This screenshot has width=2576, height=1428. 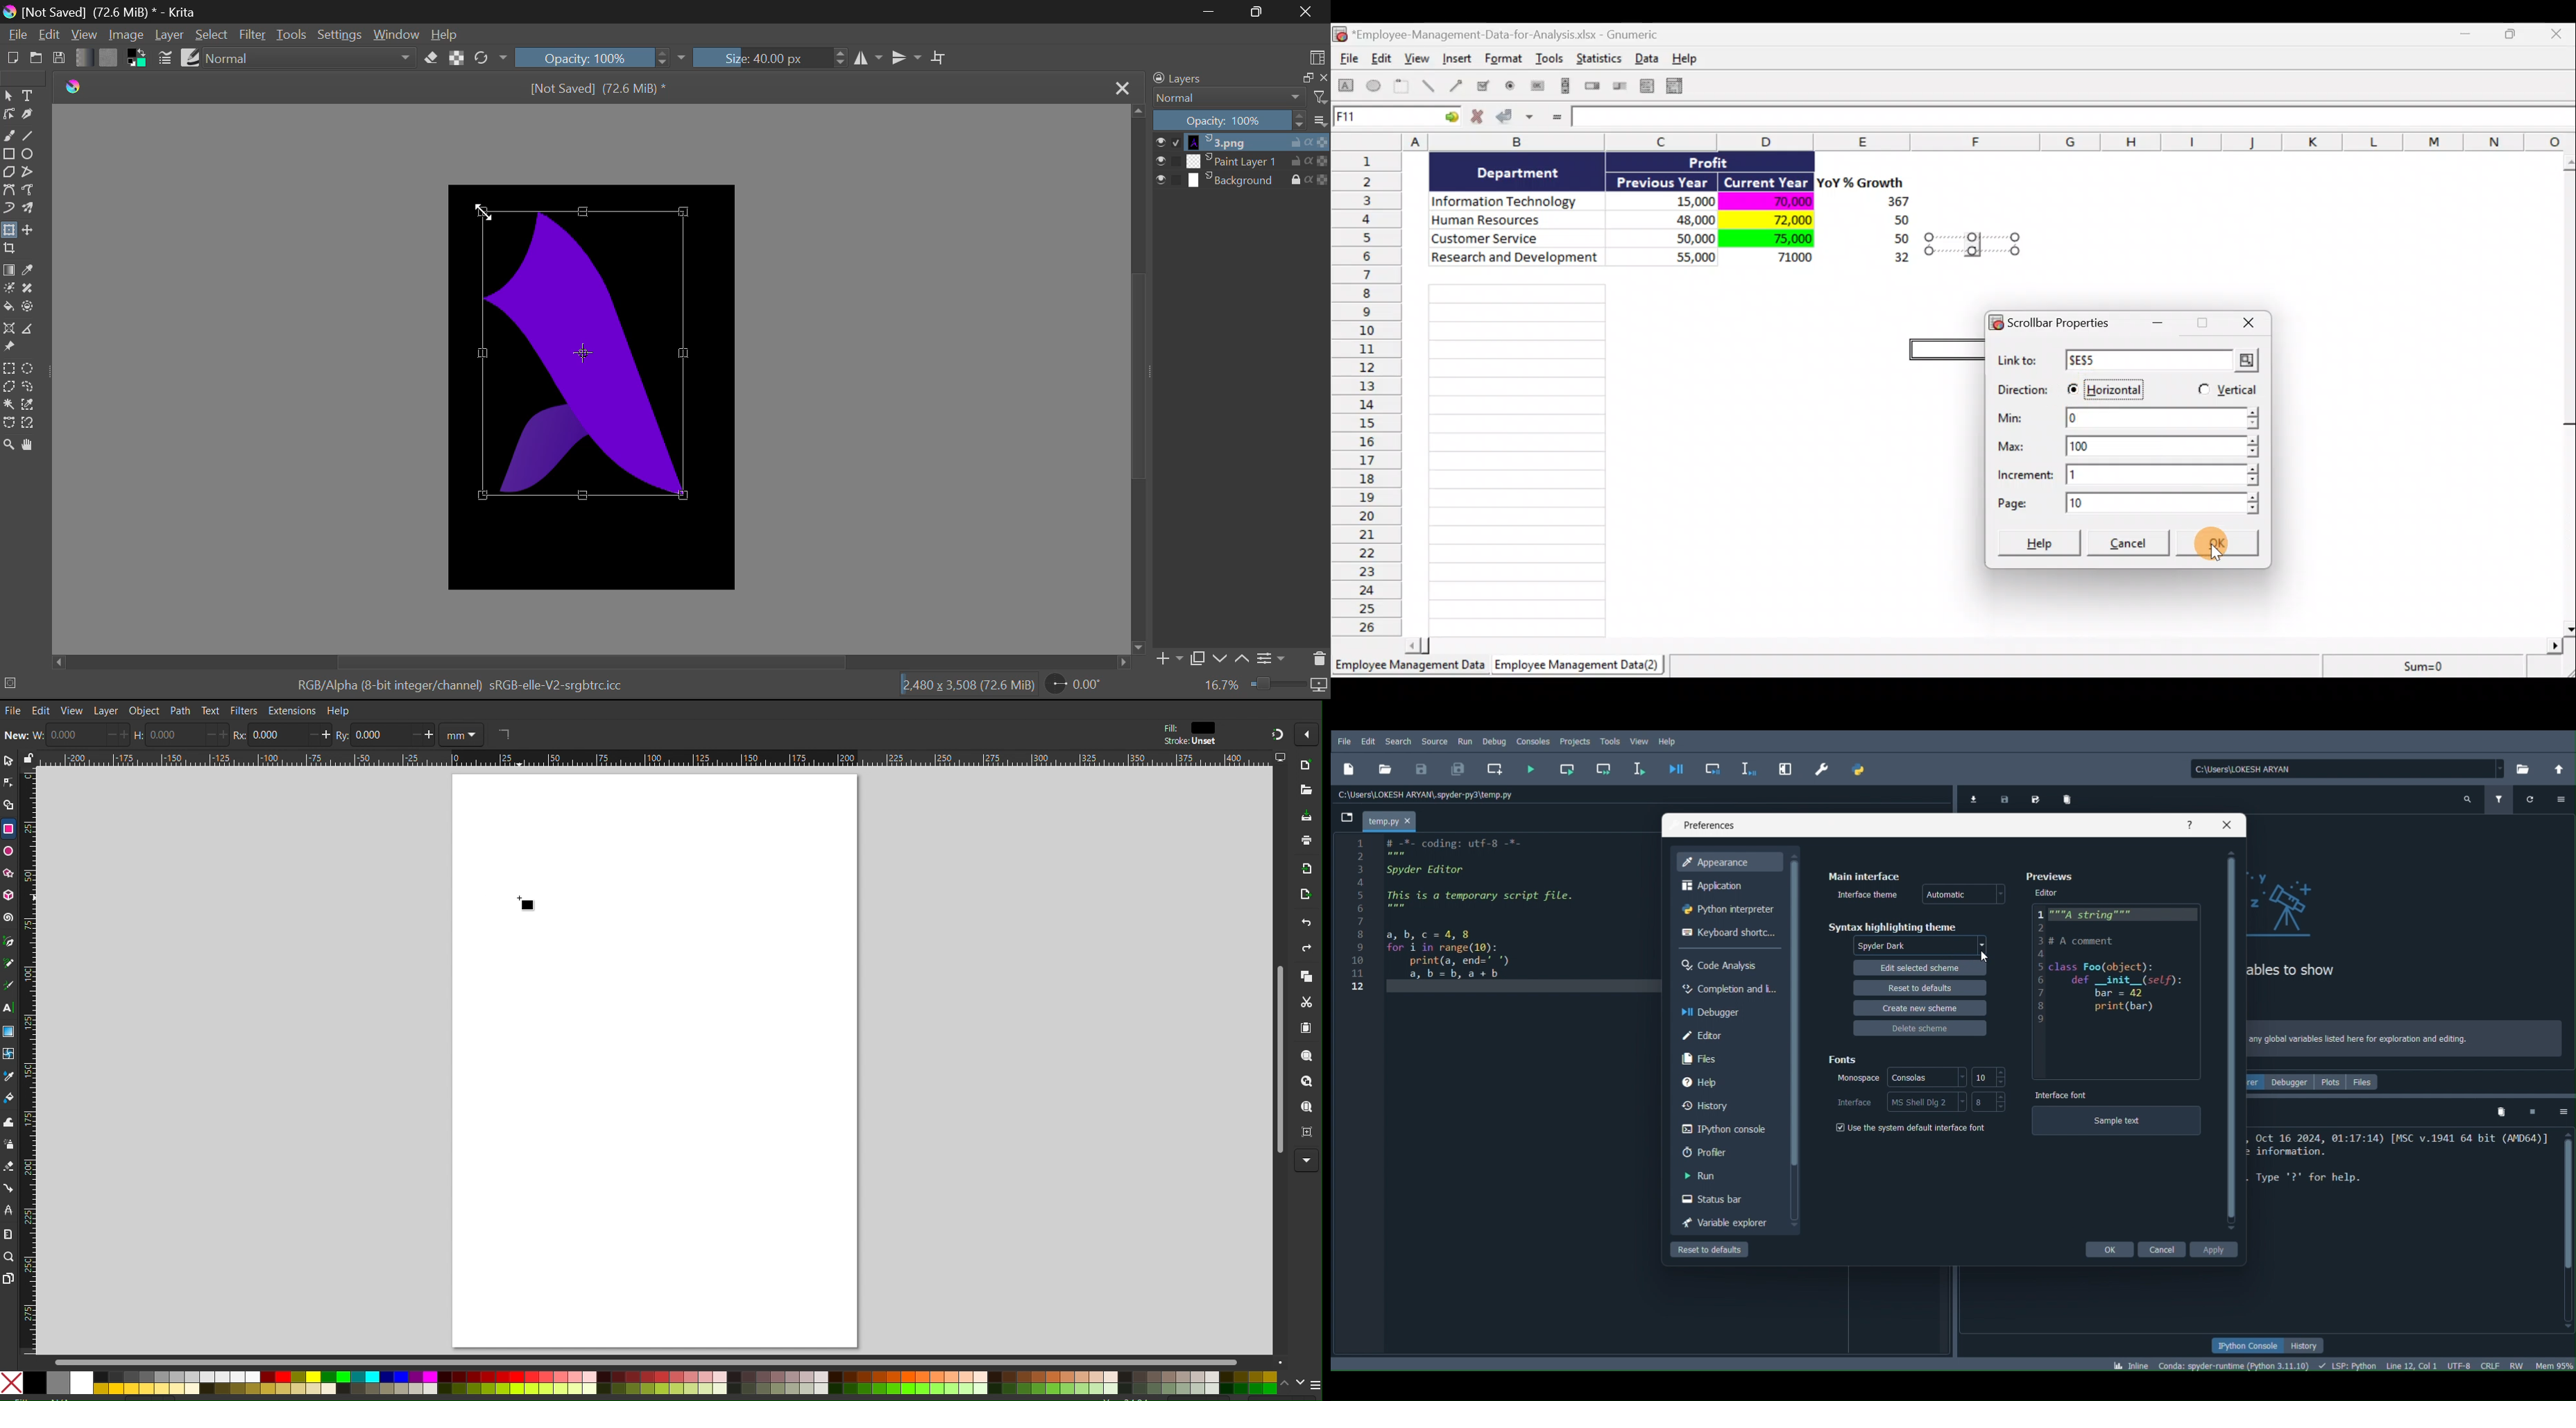 What do you see at coordinates (2126, 503) in the screenshot?
I see `Page` at bounding box center [2126, 503].